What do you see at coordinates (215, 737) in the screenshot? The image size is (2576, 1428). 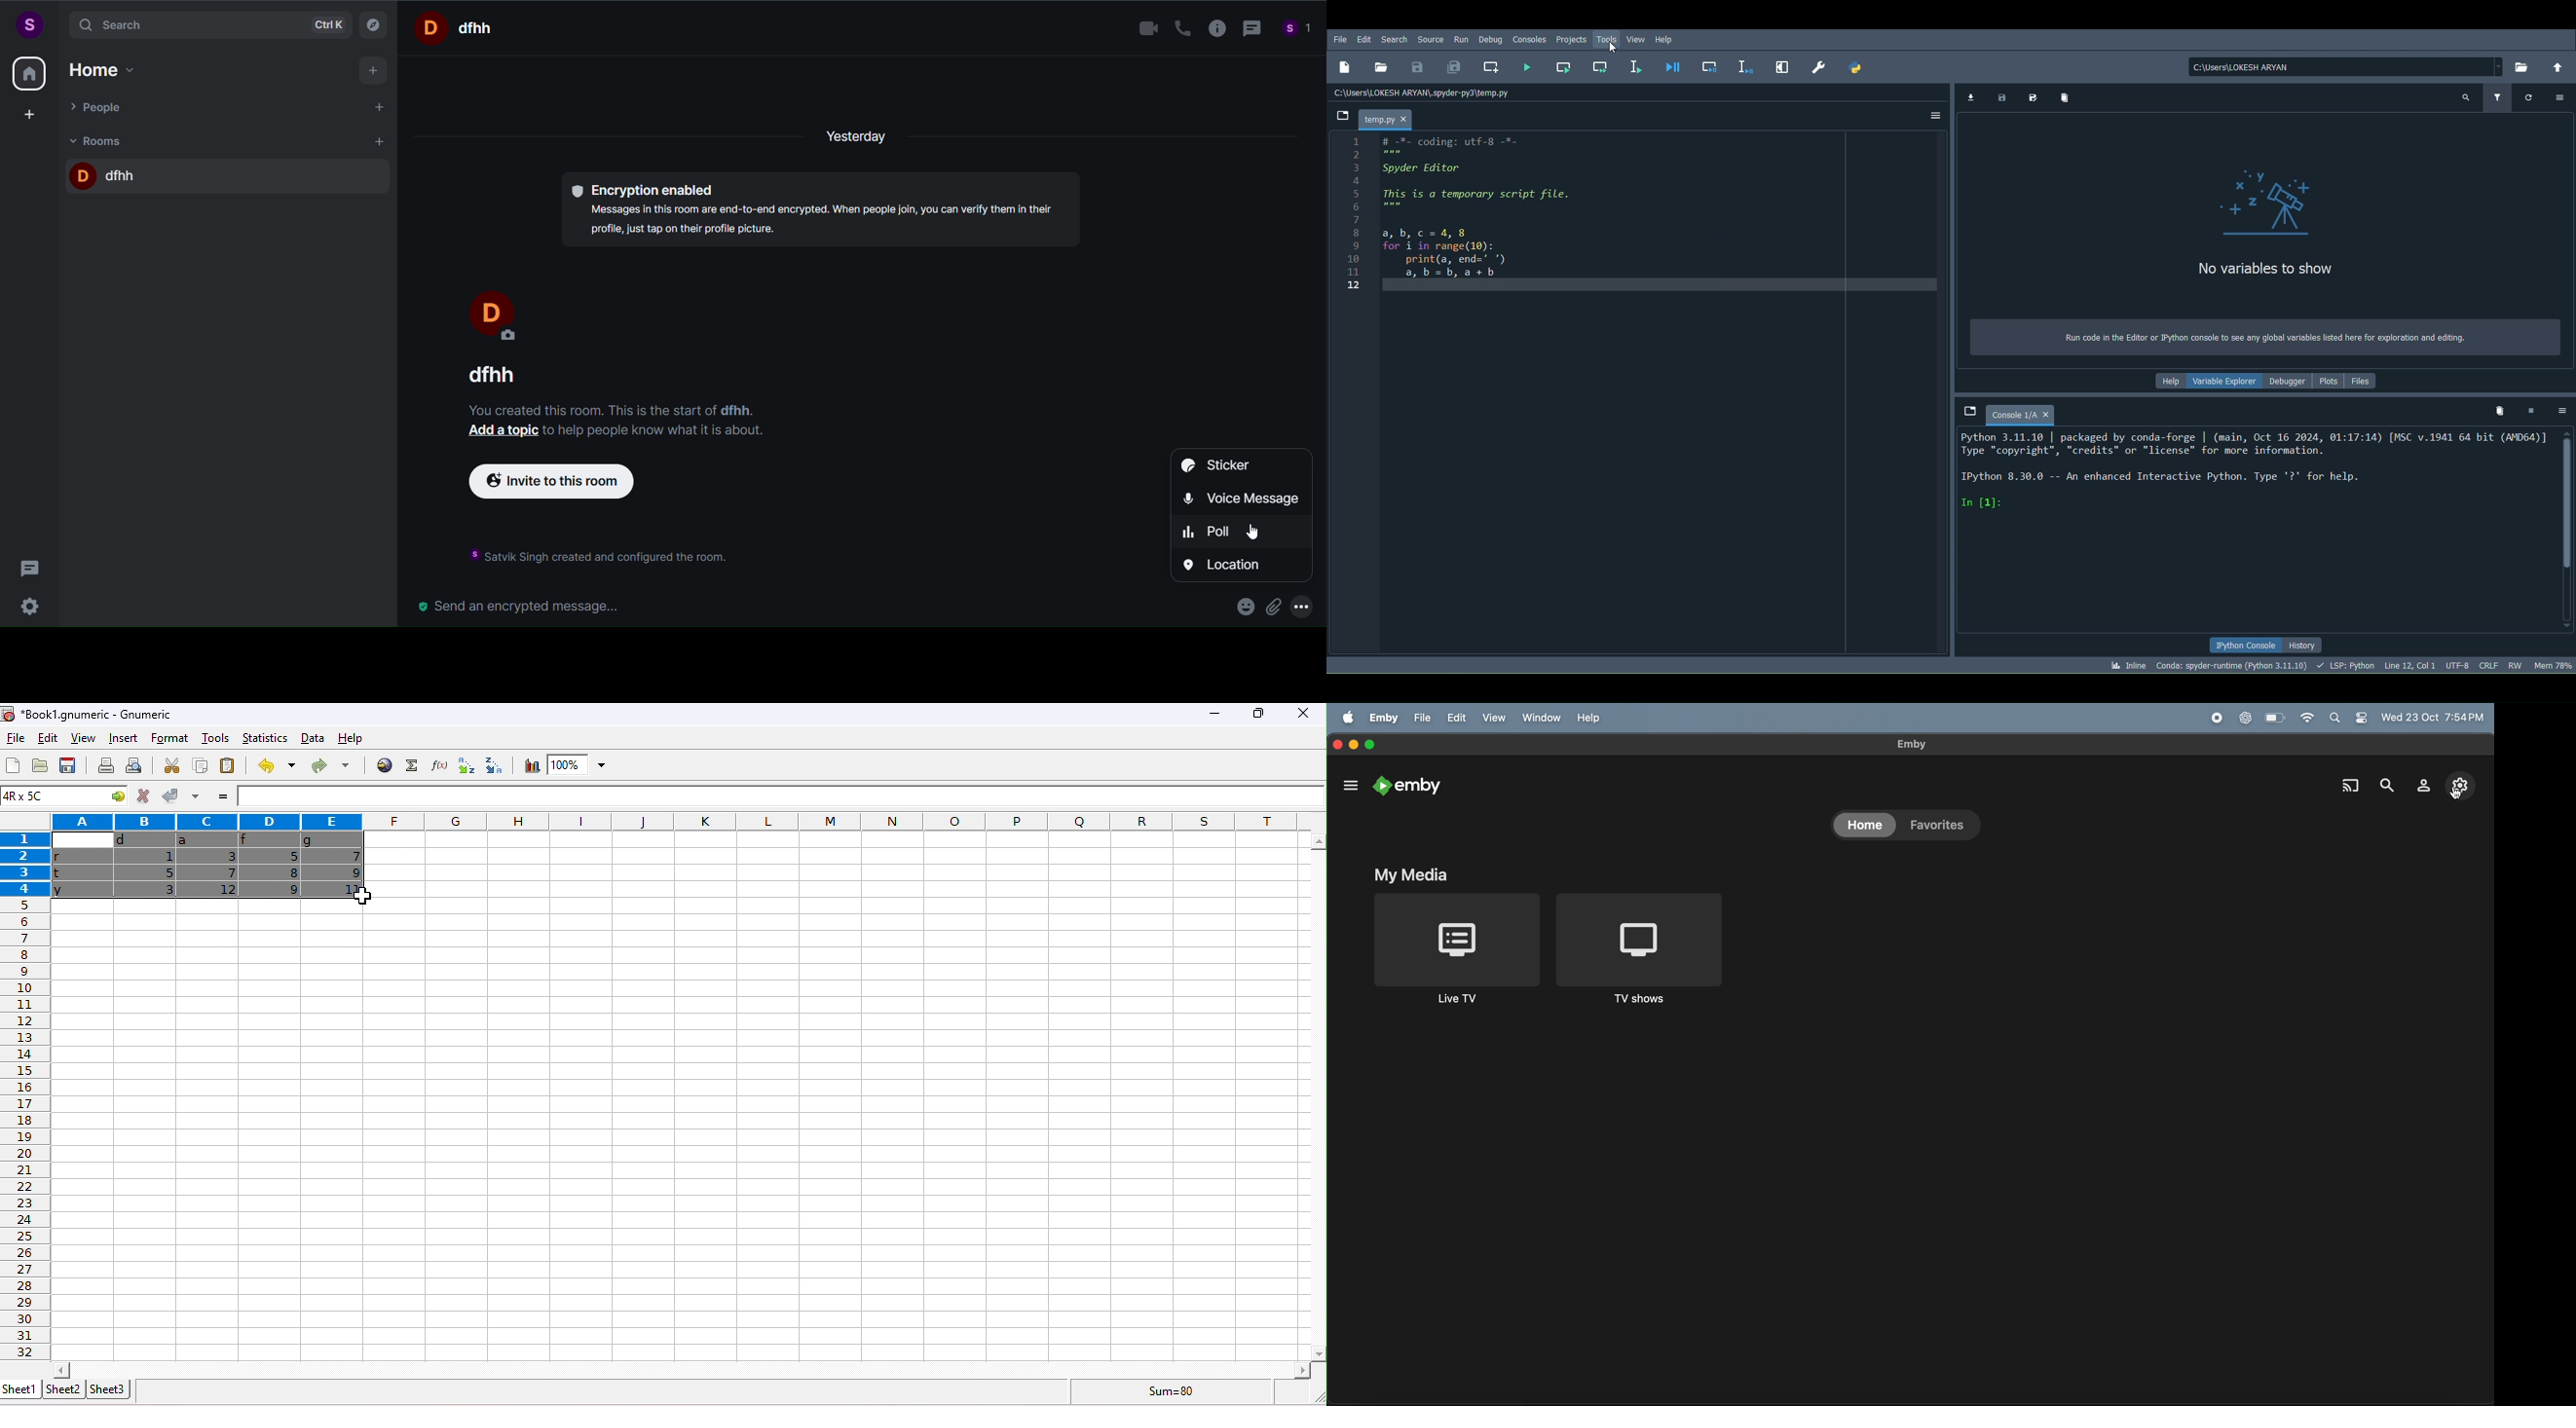 I see `tools` at bounding box center [215, 737].